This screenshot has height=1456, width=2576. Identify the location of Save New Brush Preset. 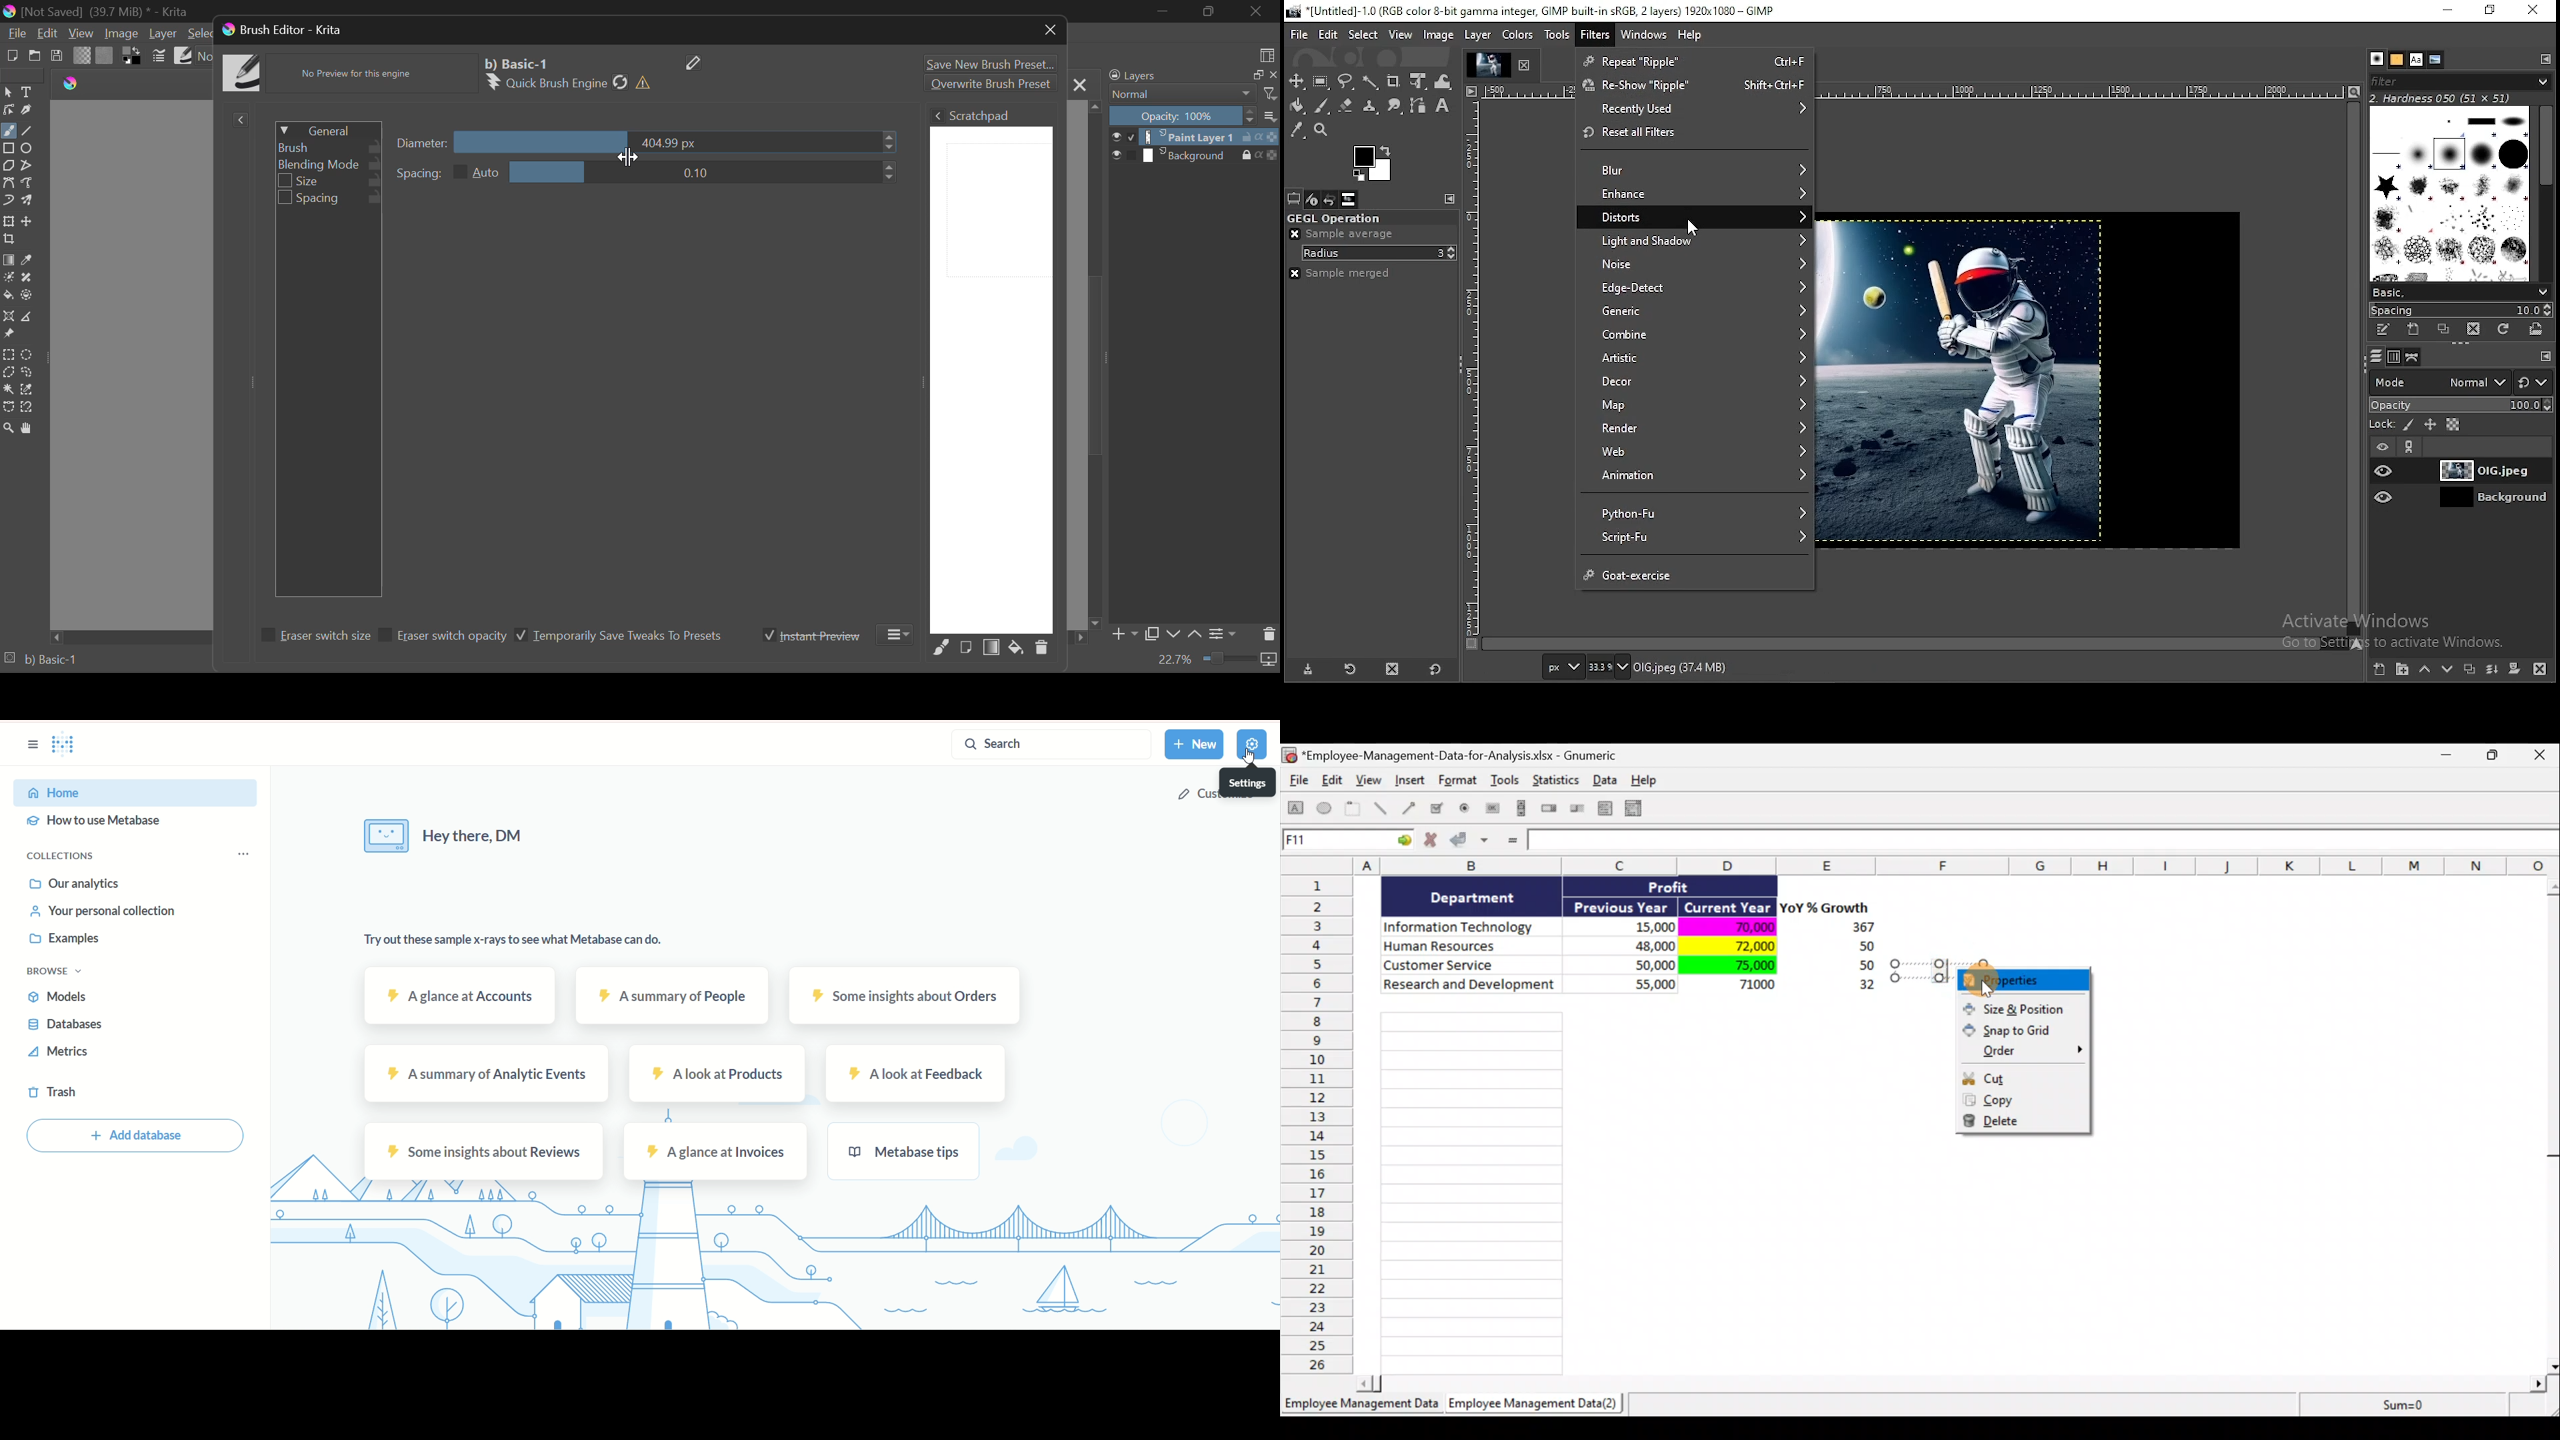
(988, 62).